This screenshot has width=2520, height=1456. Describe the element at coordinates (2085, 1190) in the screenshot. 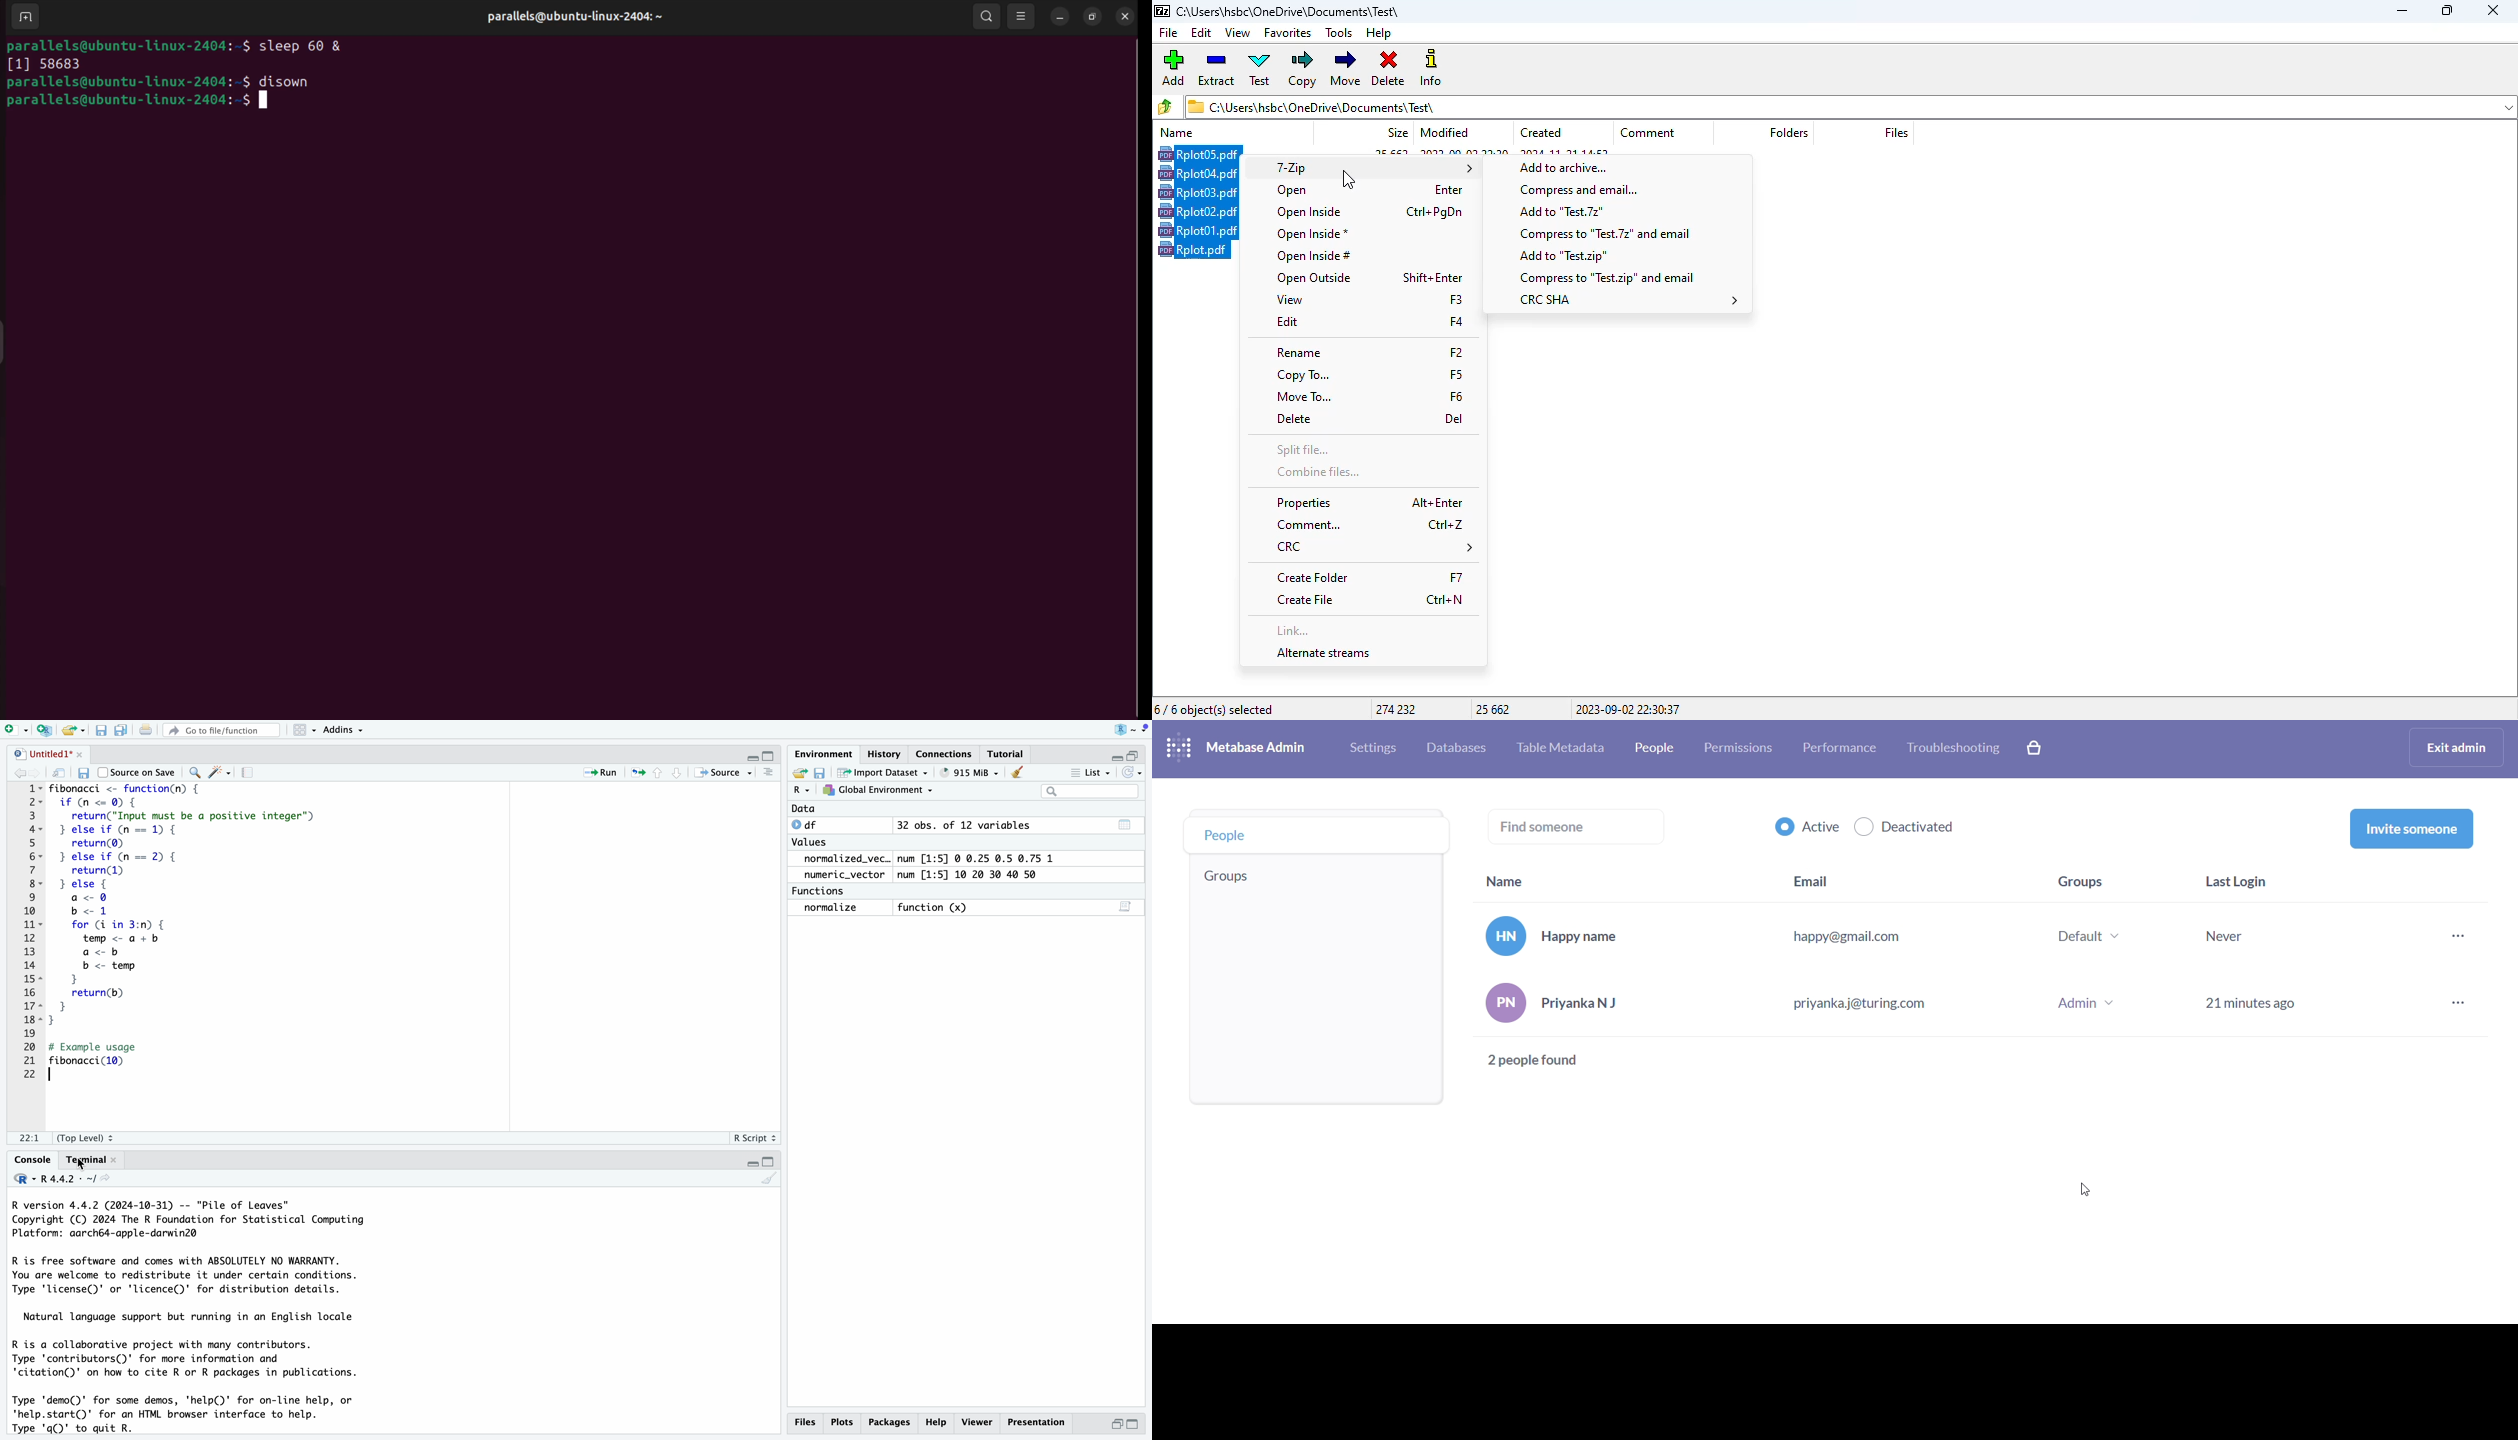

I see `cursor` at that location.